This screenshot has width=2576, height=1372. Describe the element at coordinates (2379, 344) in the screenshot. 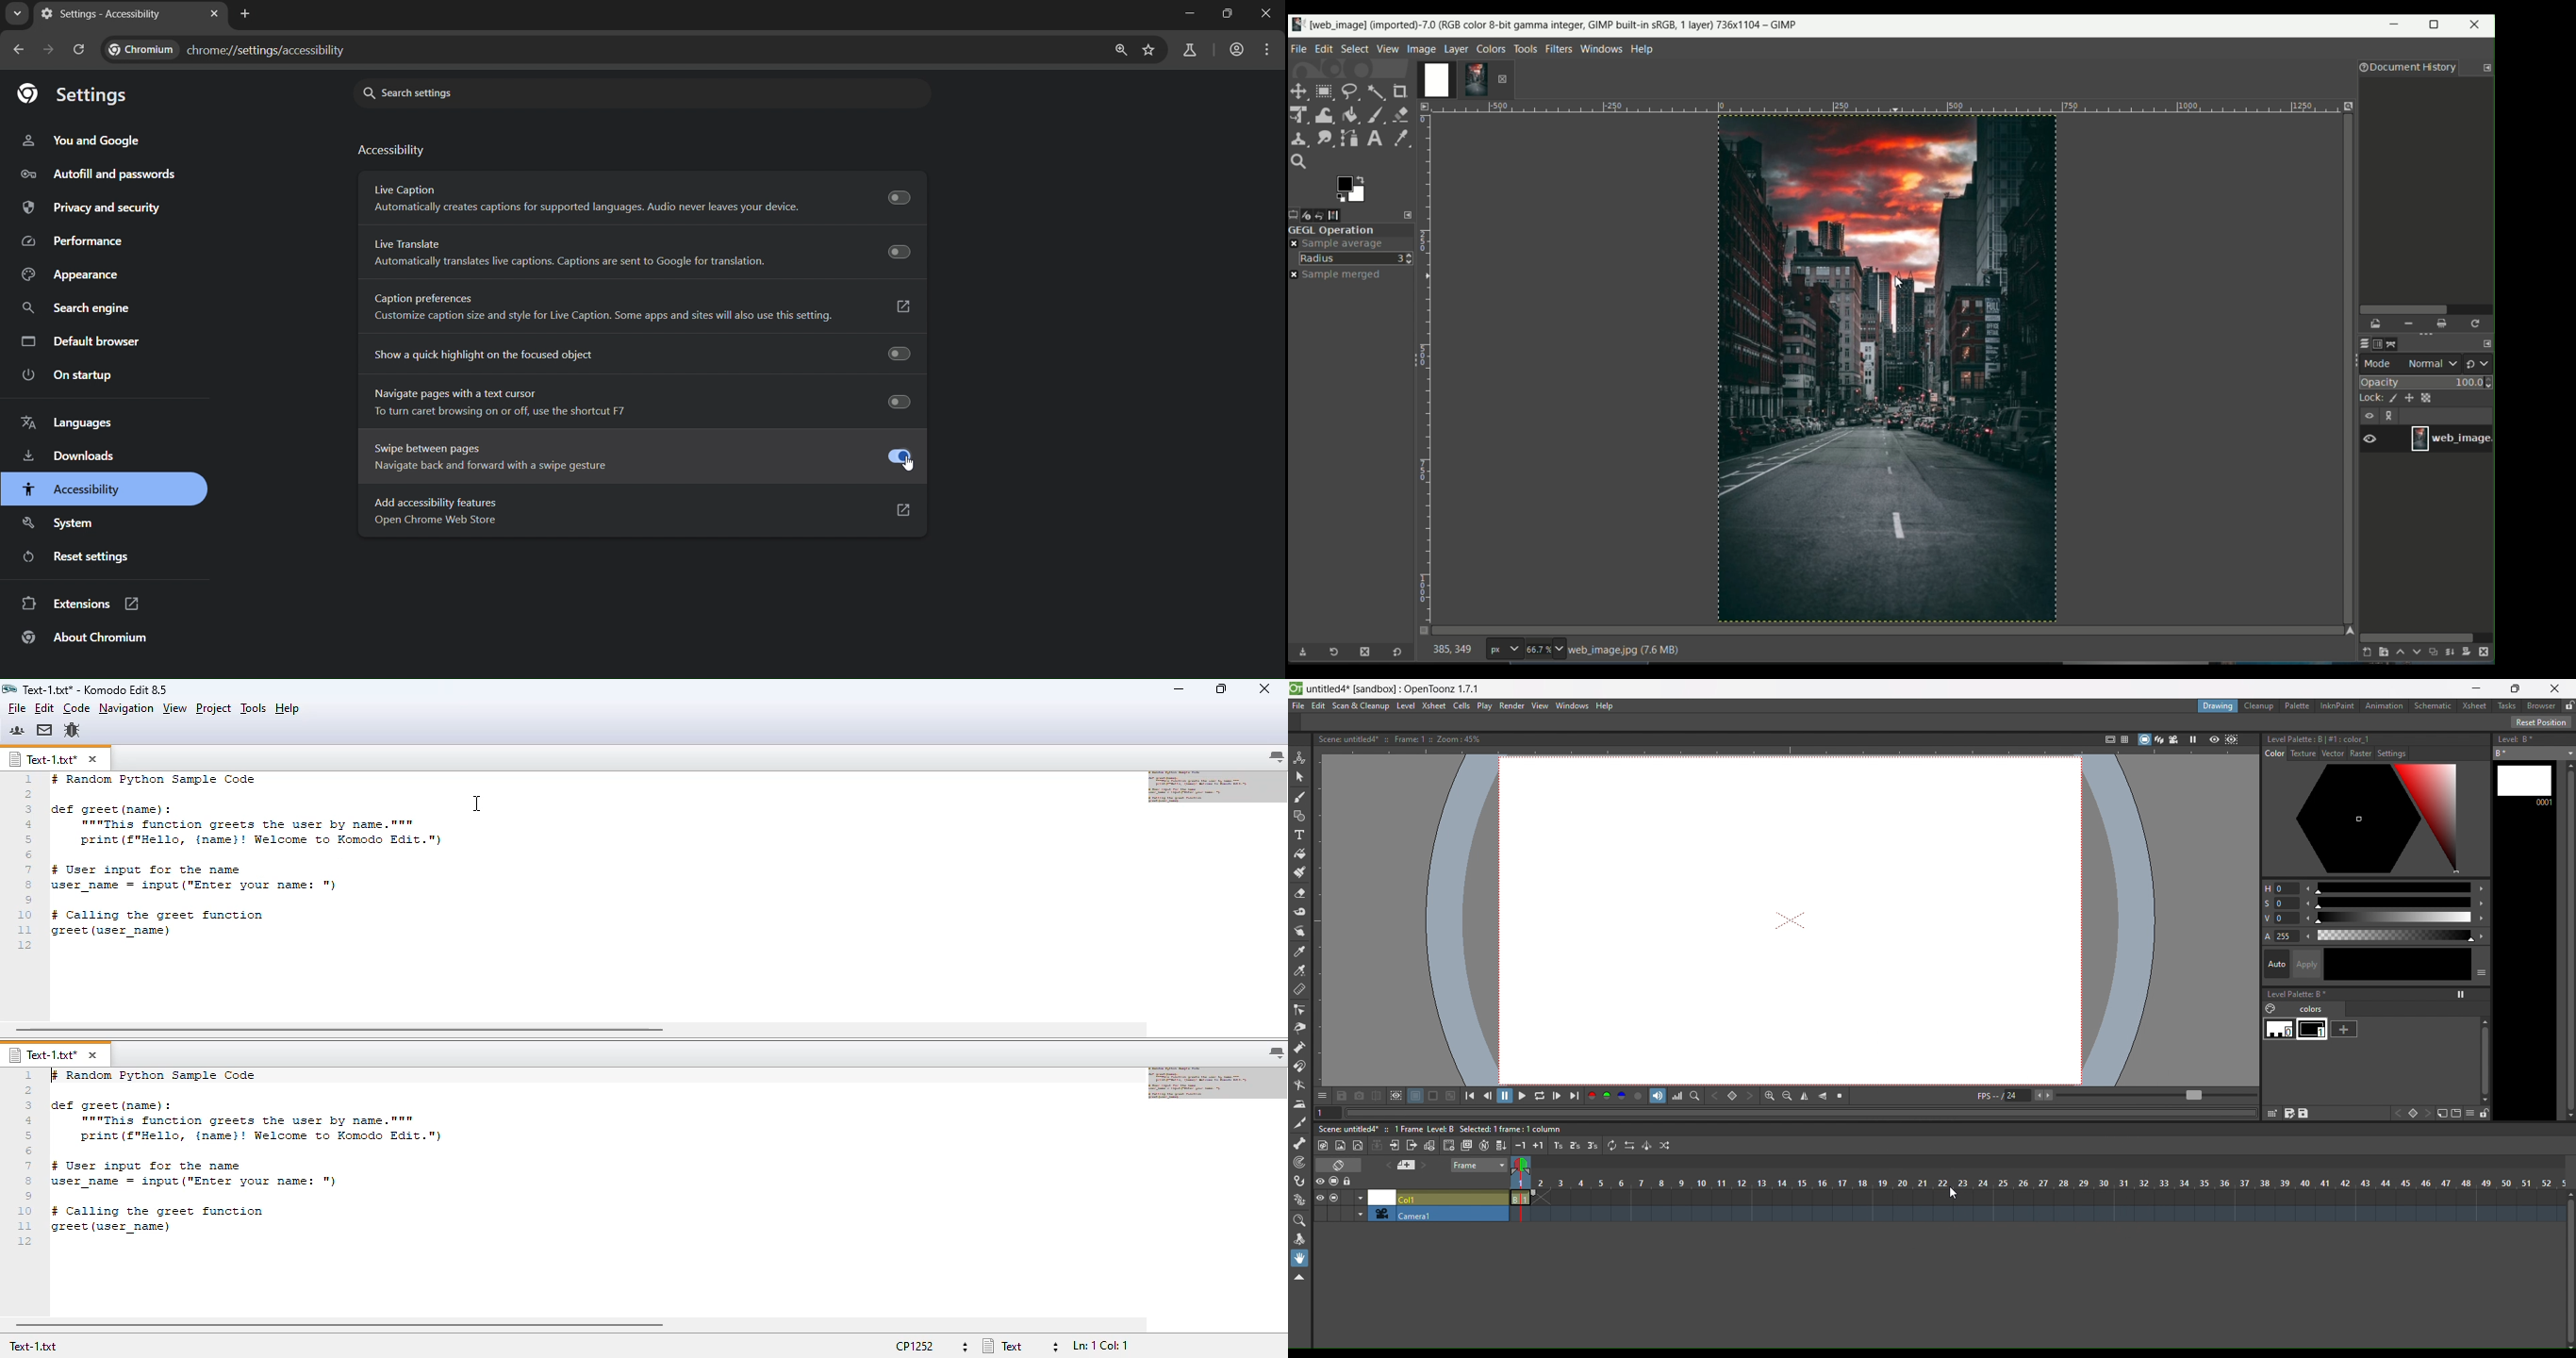

I see `channels` at that location.